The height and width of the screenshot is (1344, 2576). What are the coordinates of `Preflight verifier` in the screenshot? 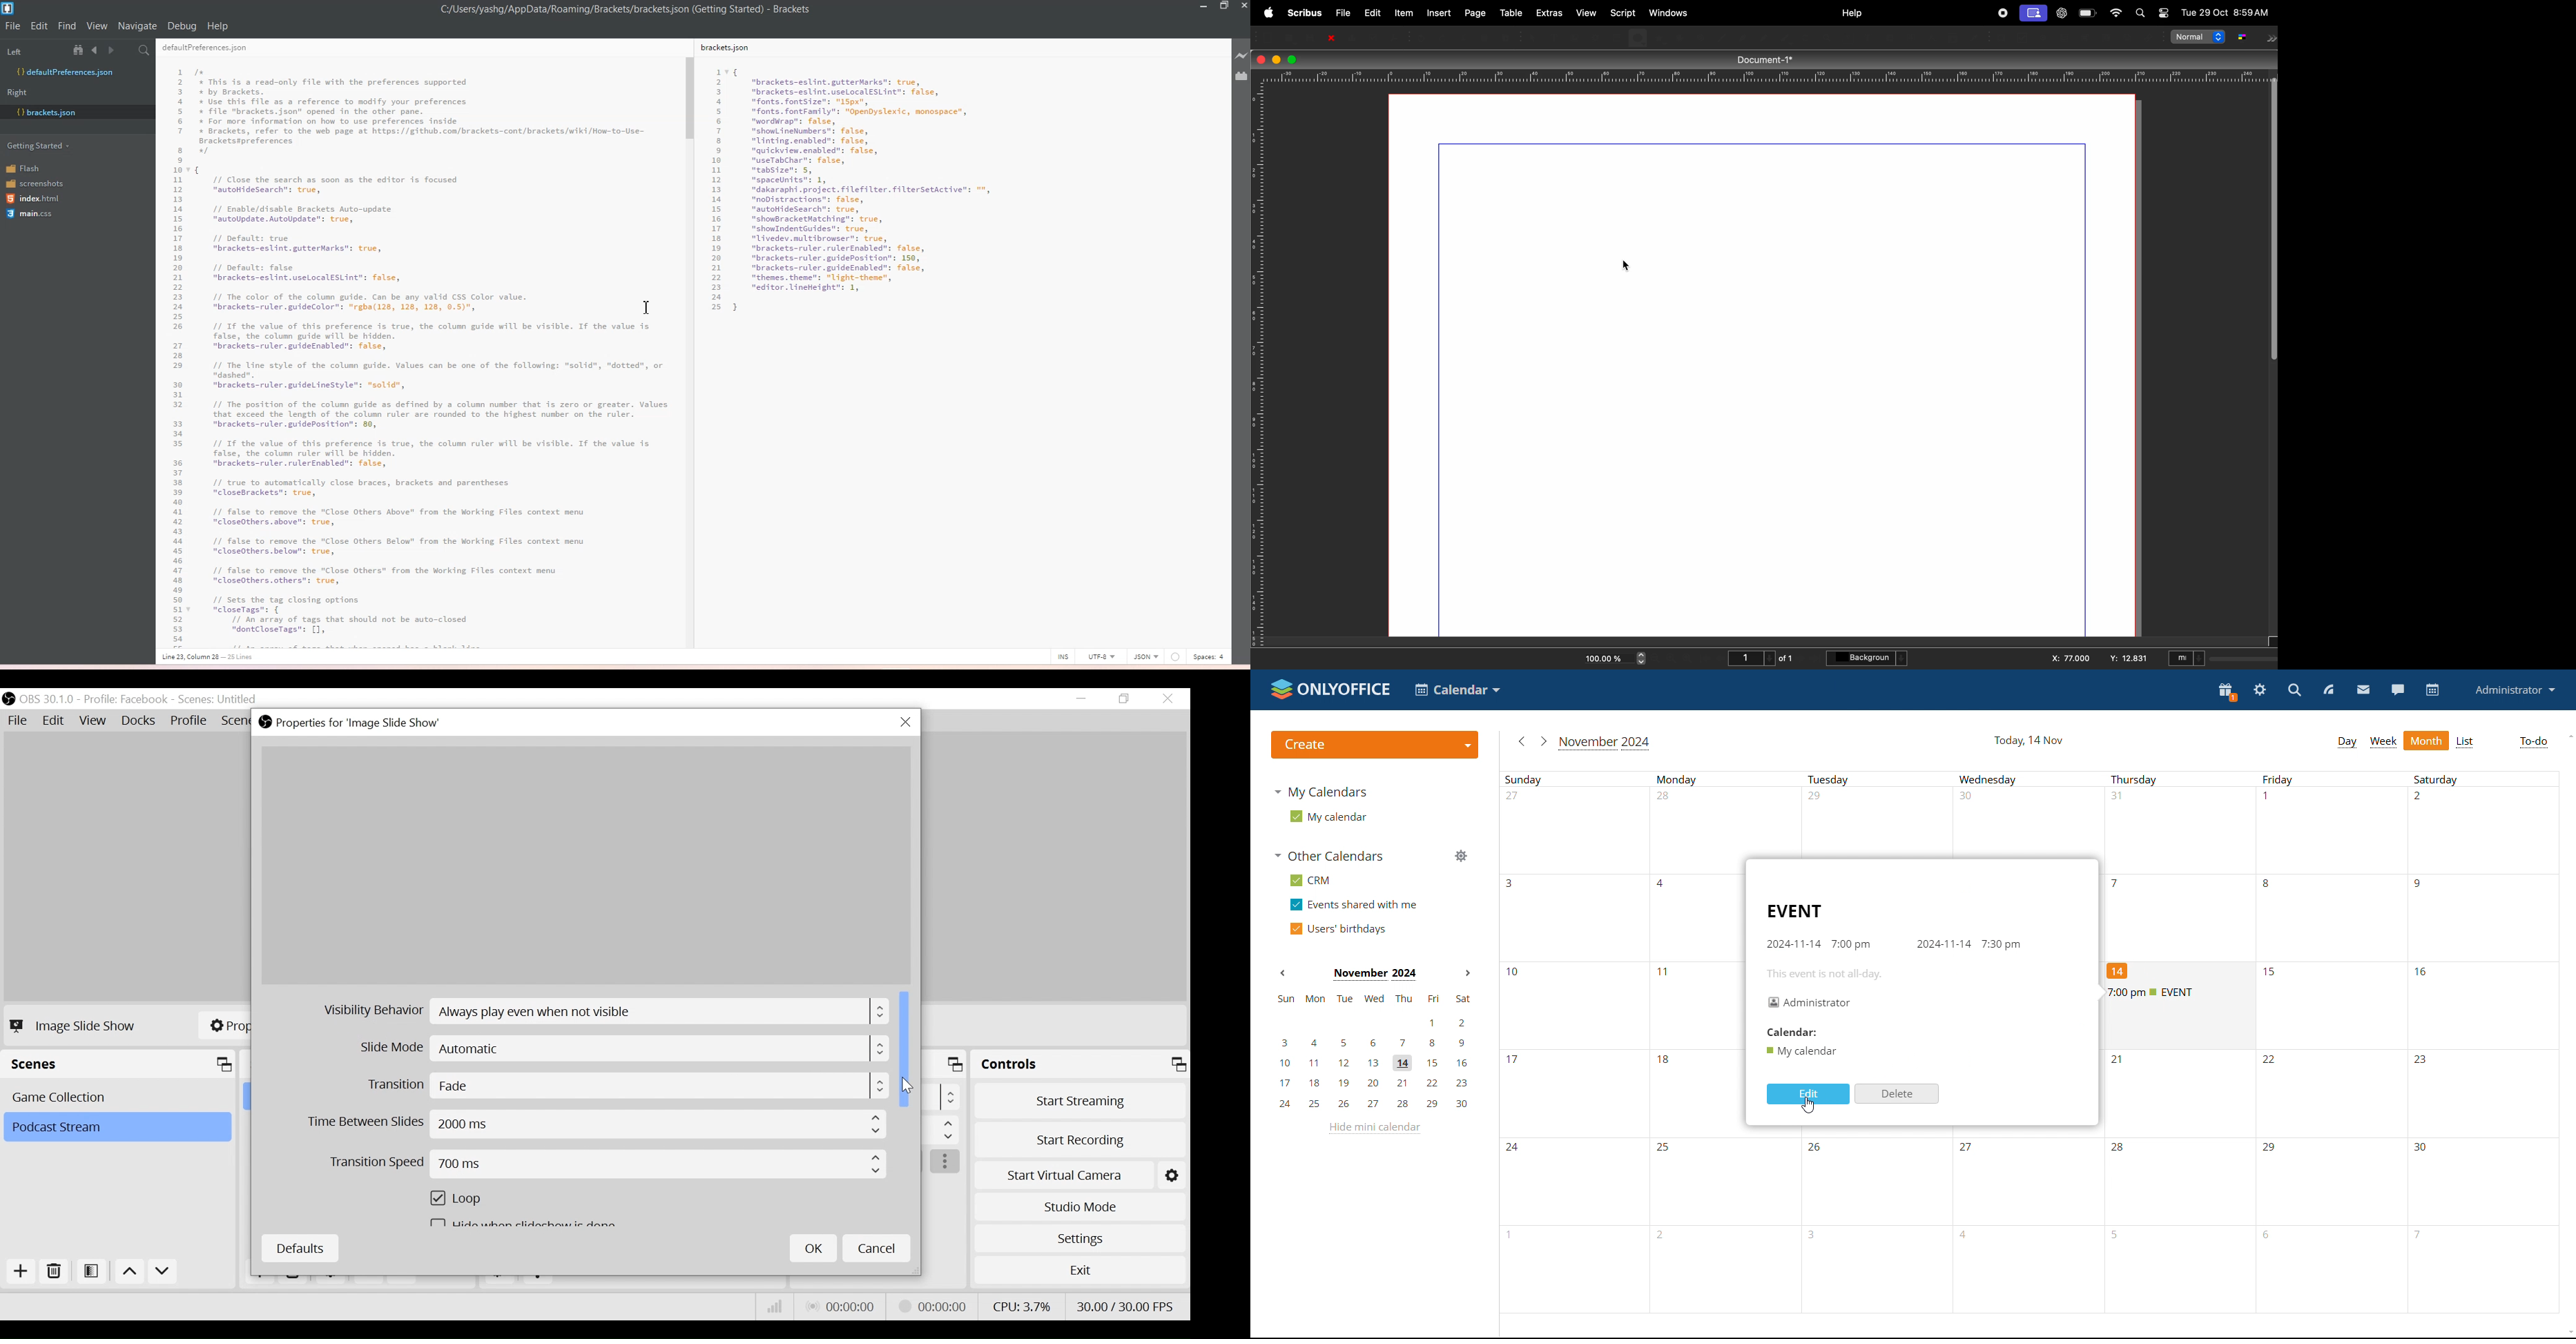 It's located at (1374, 36).